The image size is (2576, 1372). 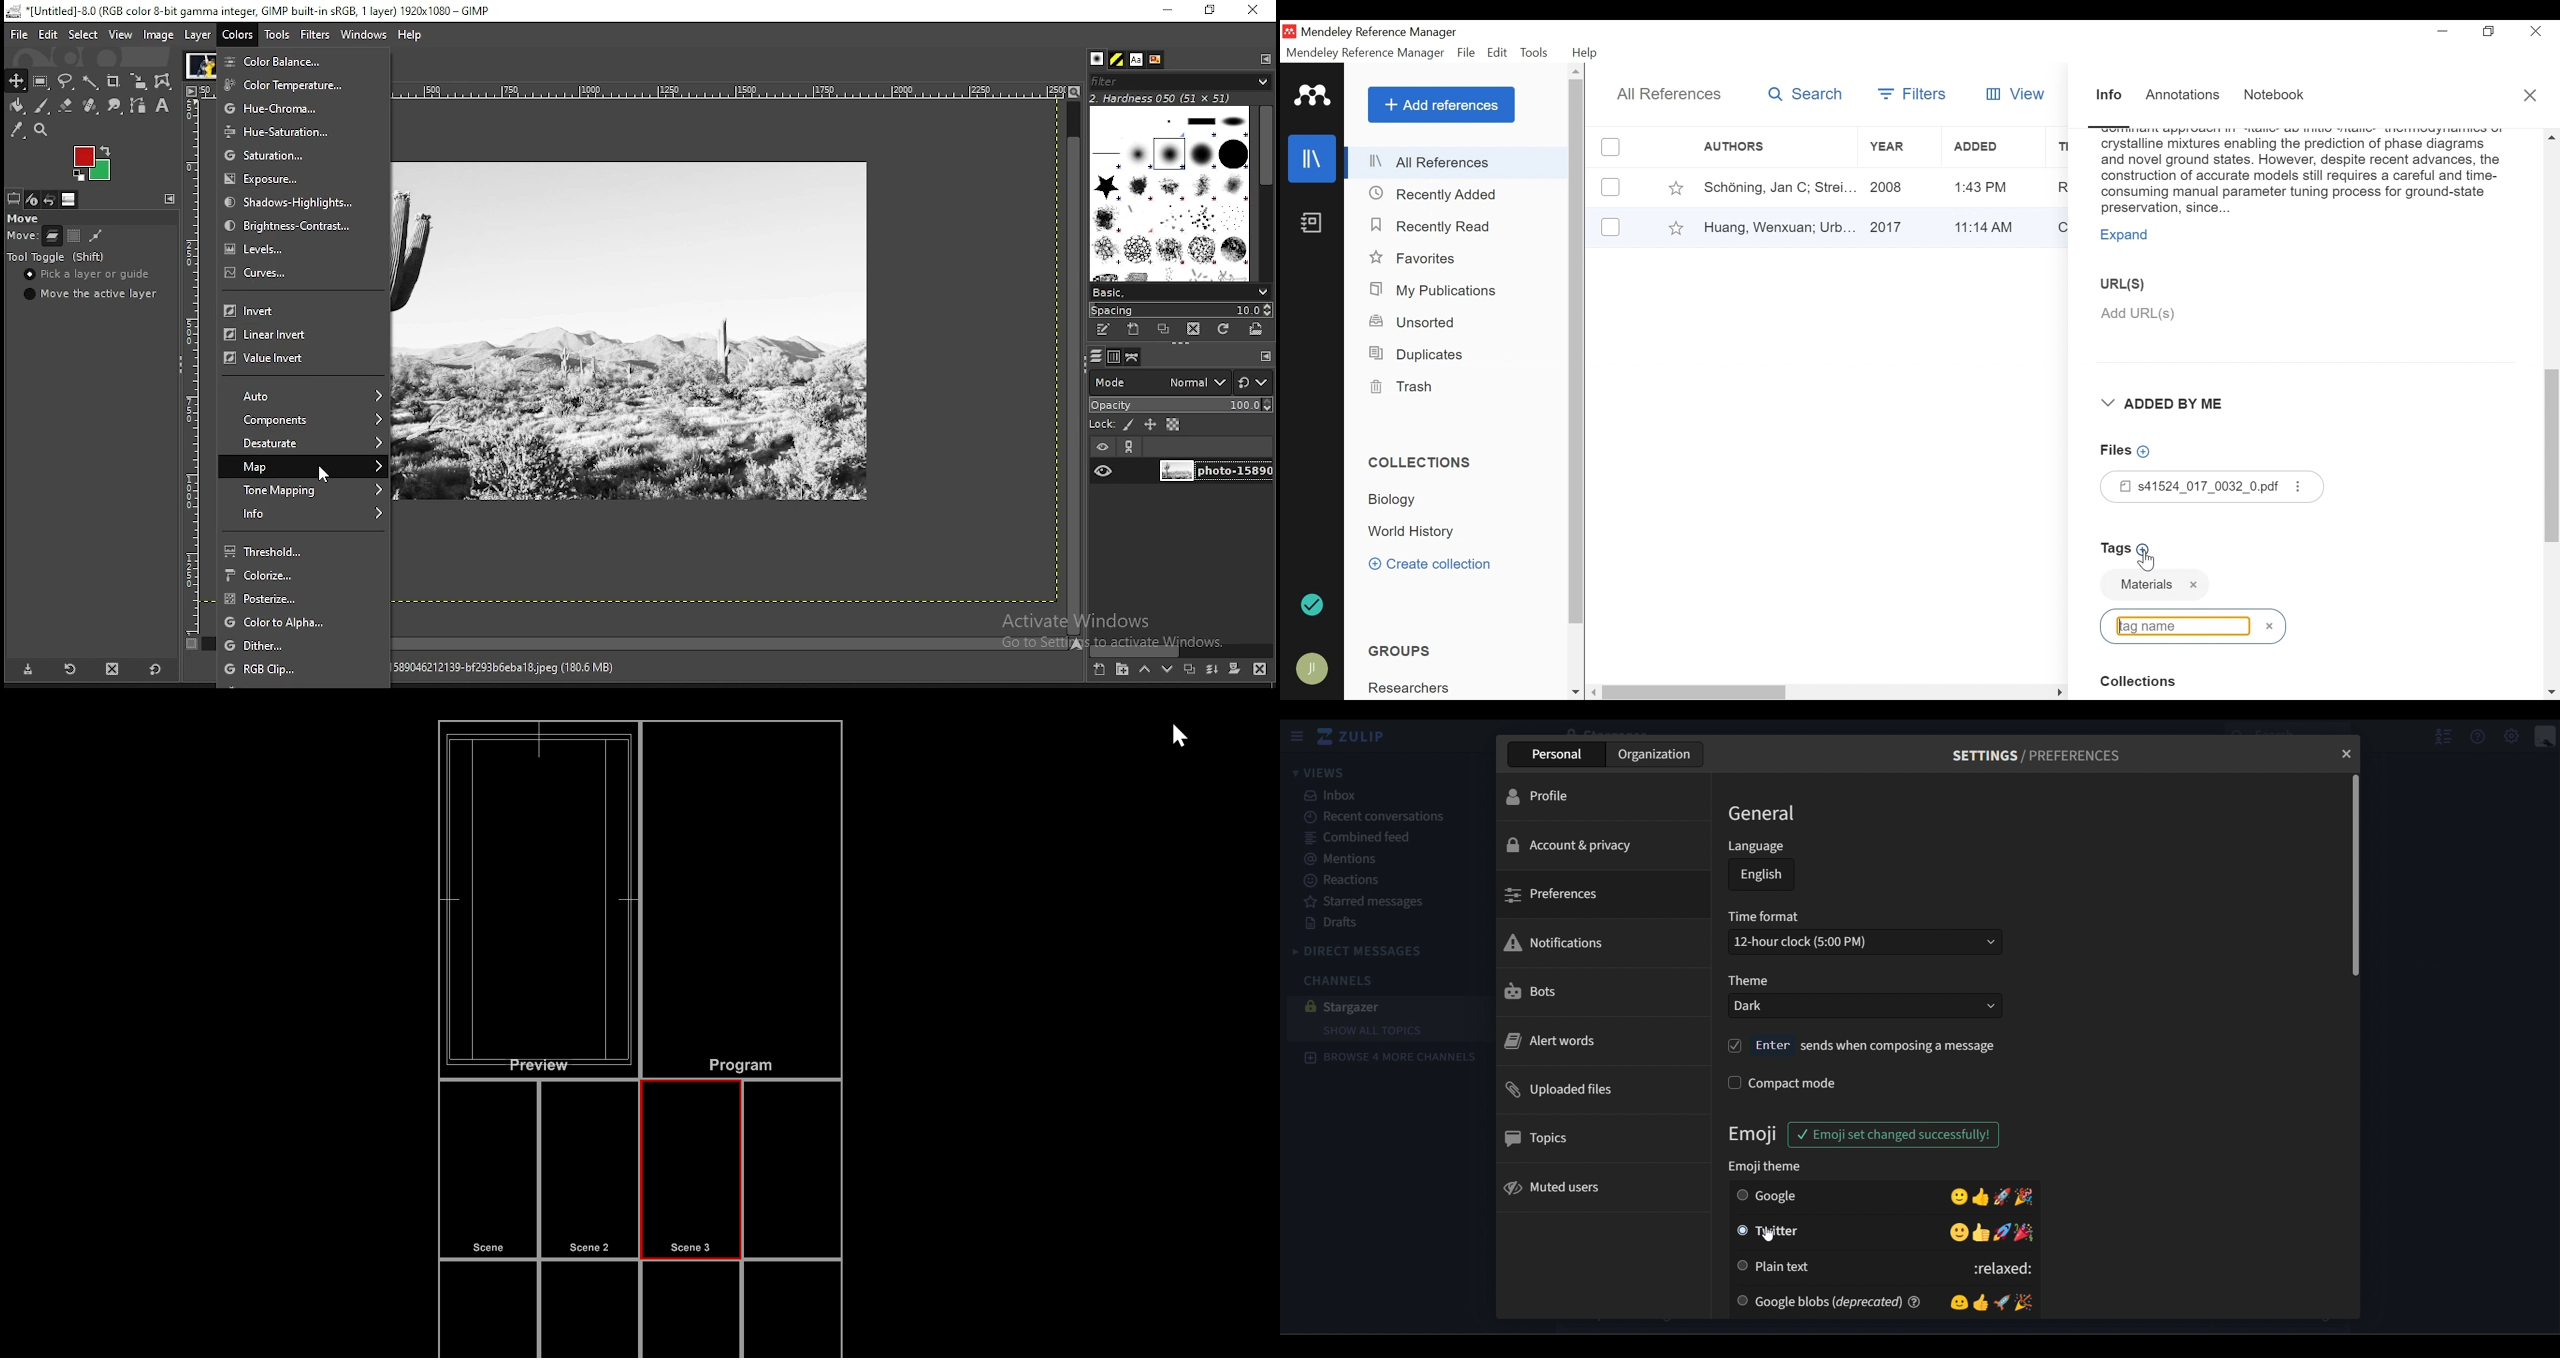 I want to click on Search, so click(x=1806, y=94).